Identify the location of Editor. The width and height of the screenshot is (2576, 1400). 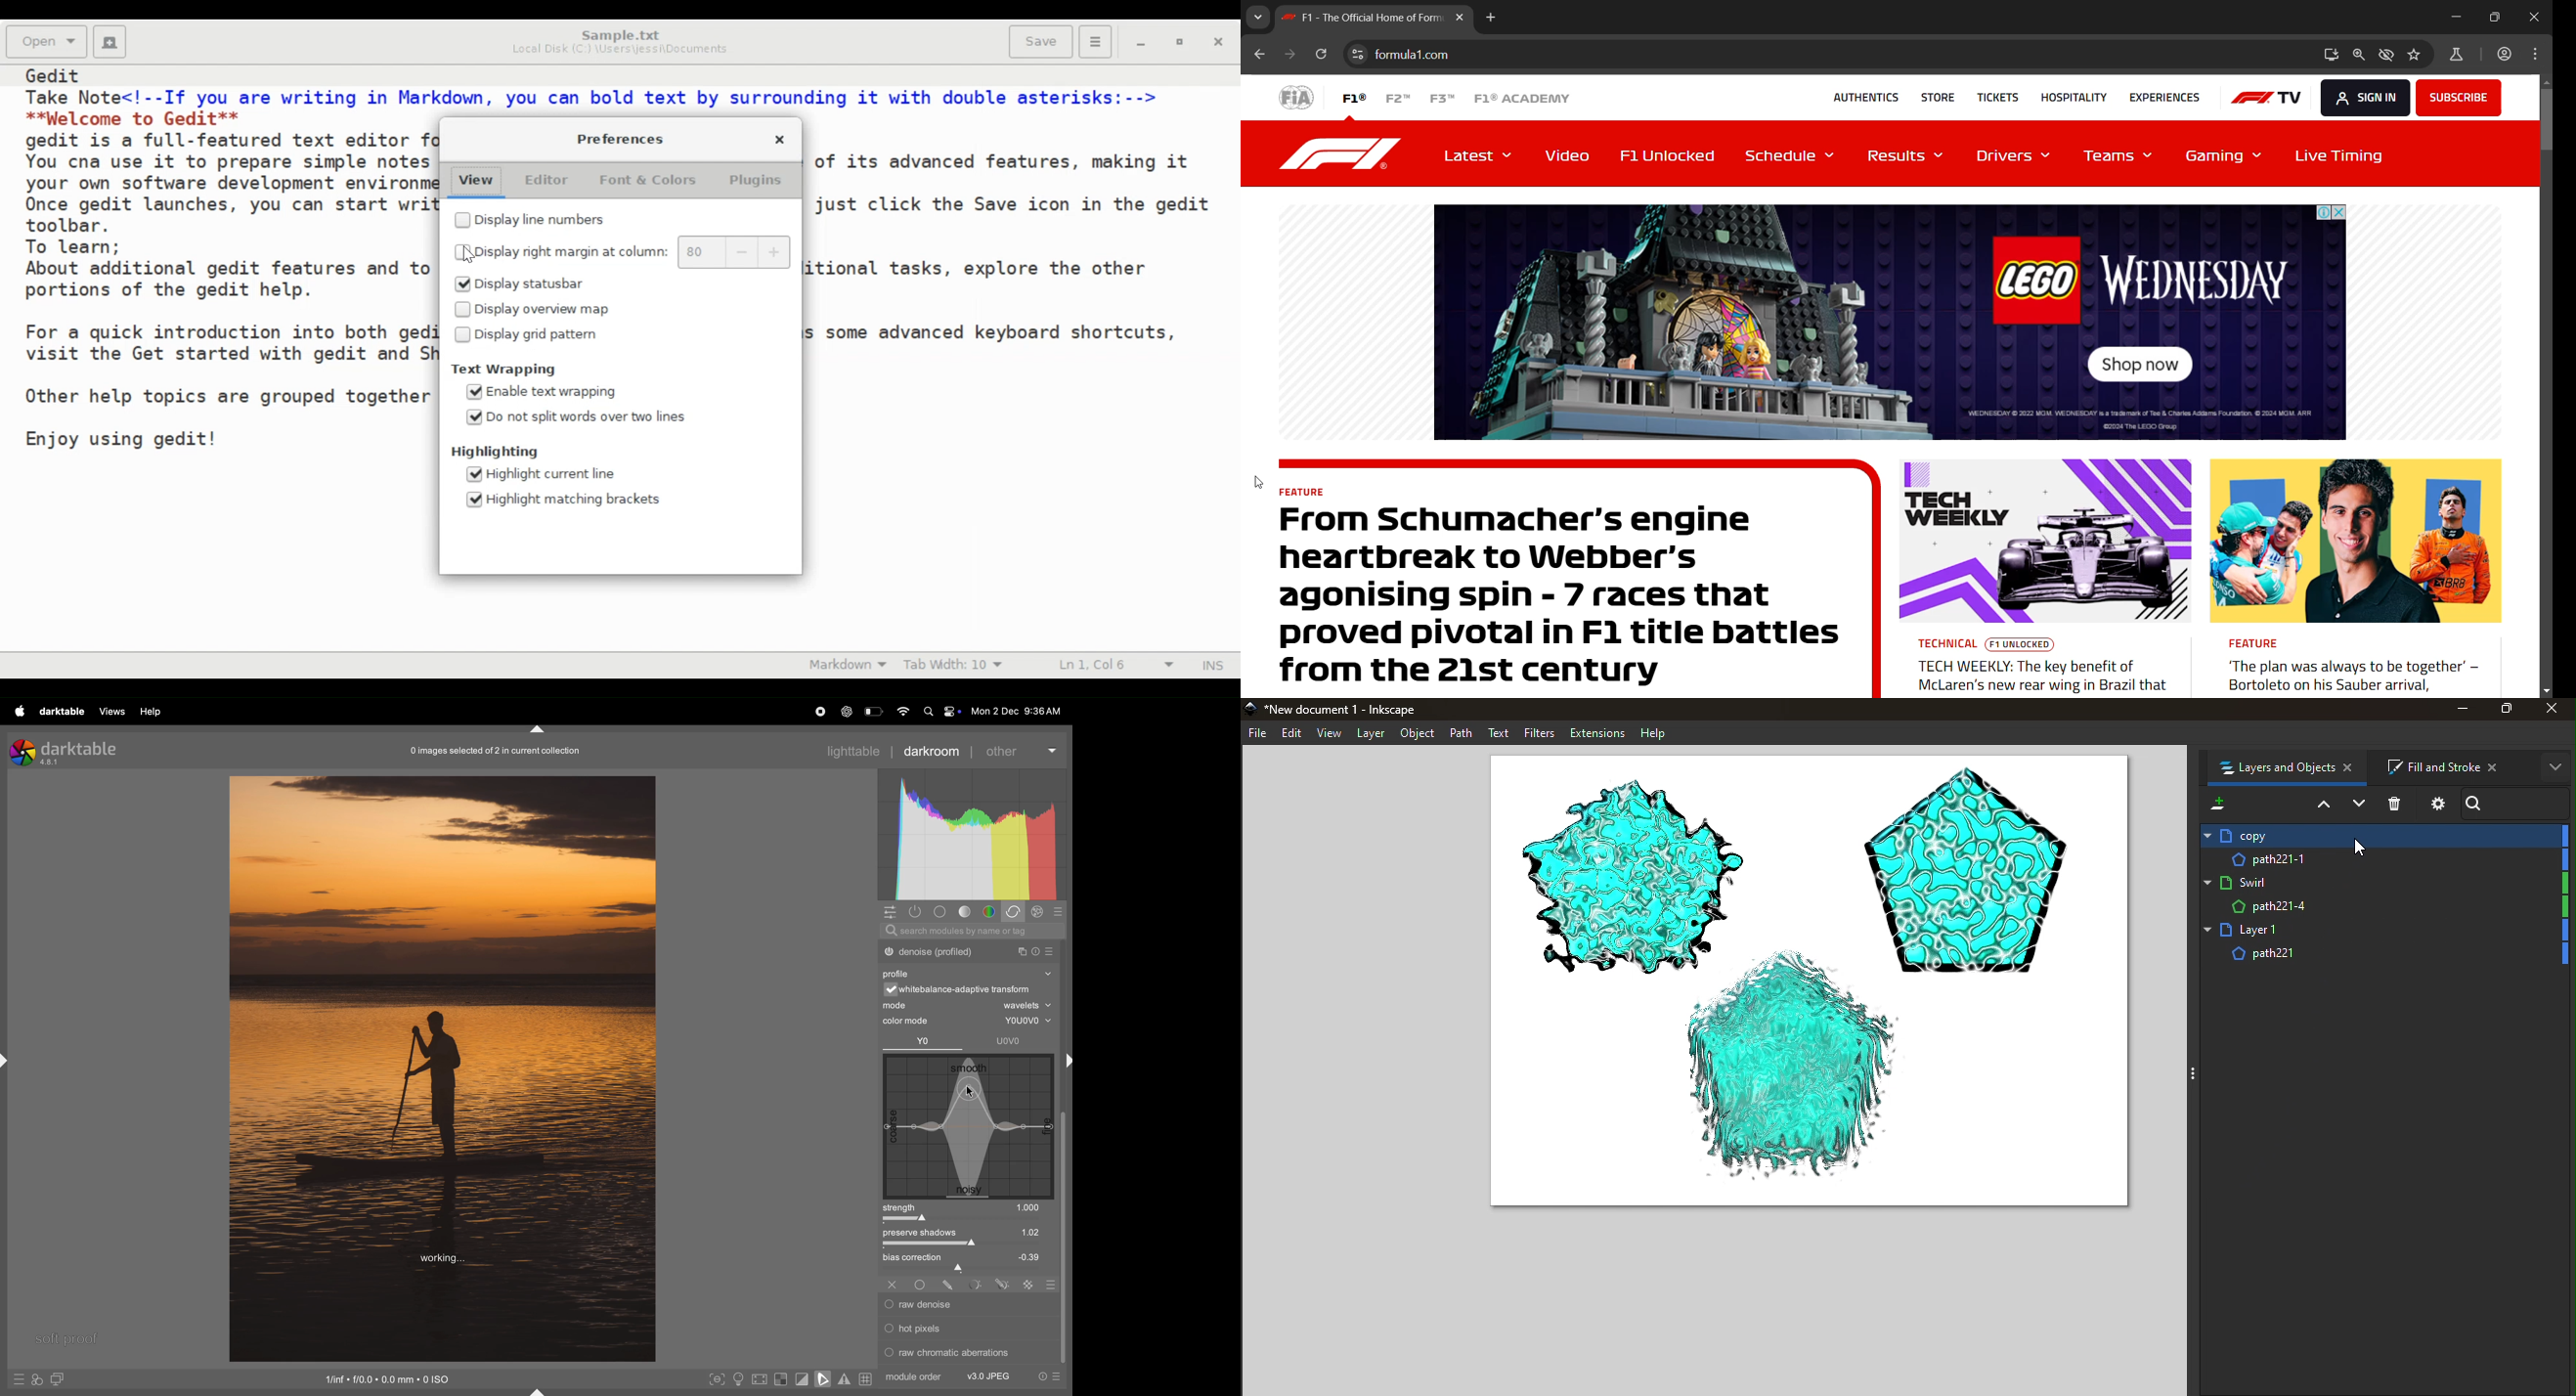
(546, 179).